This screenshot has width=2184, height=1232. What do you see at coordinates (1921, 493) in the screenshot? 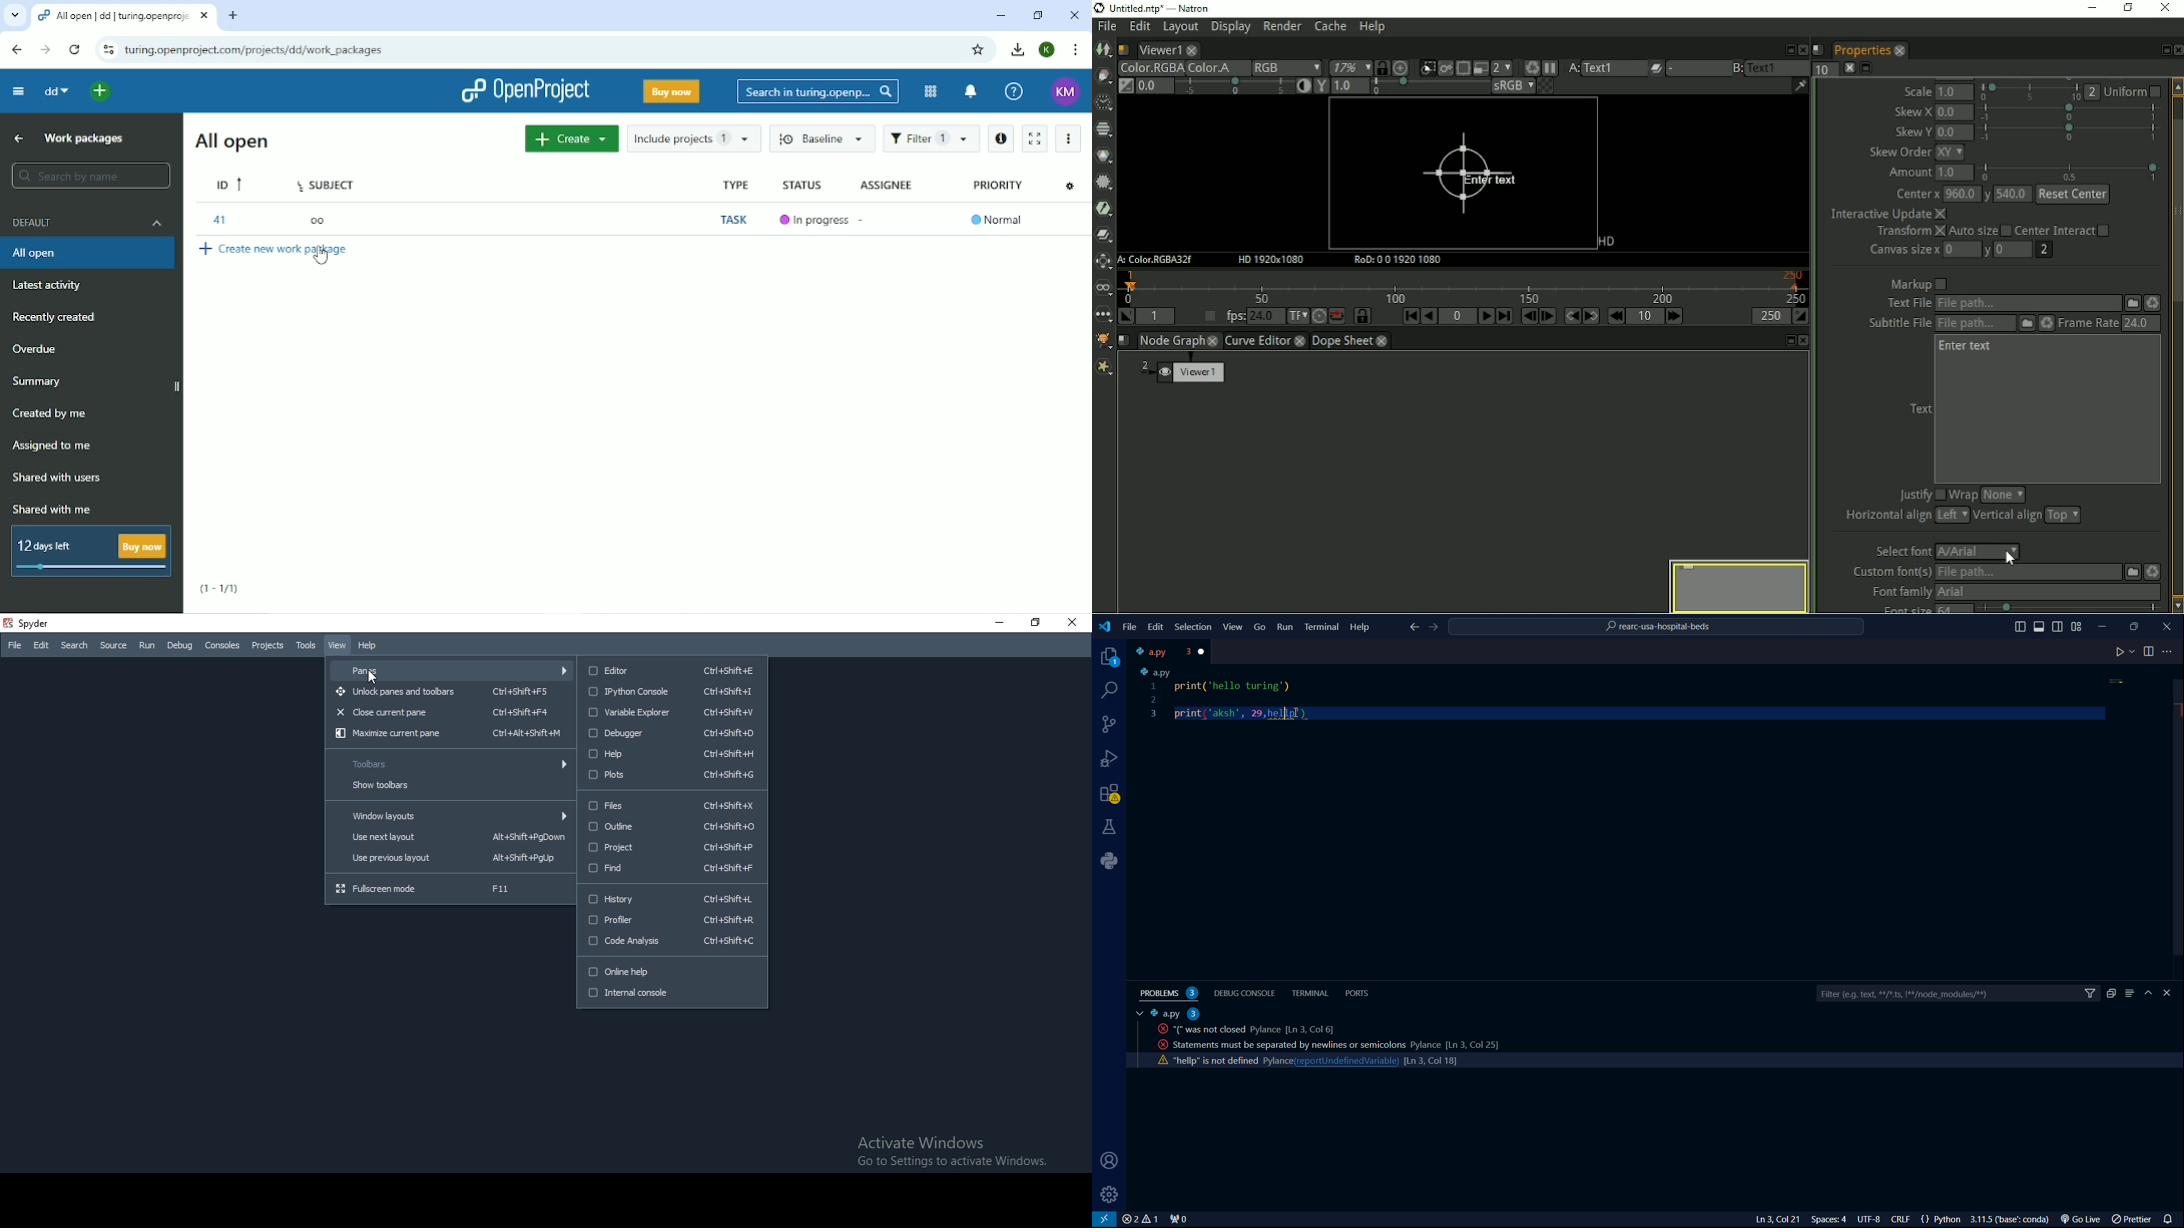
I see `Justify` at bounding box center [1921, 493].